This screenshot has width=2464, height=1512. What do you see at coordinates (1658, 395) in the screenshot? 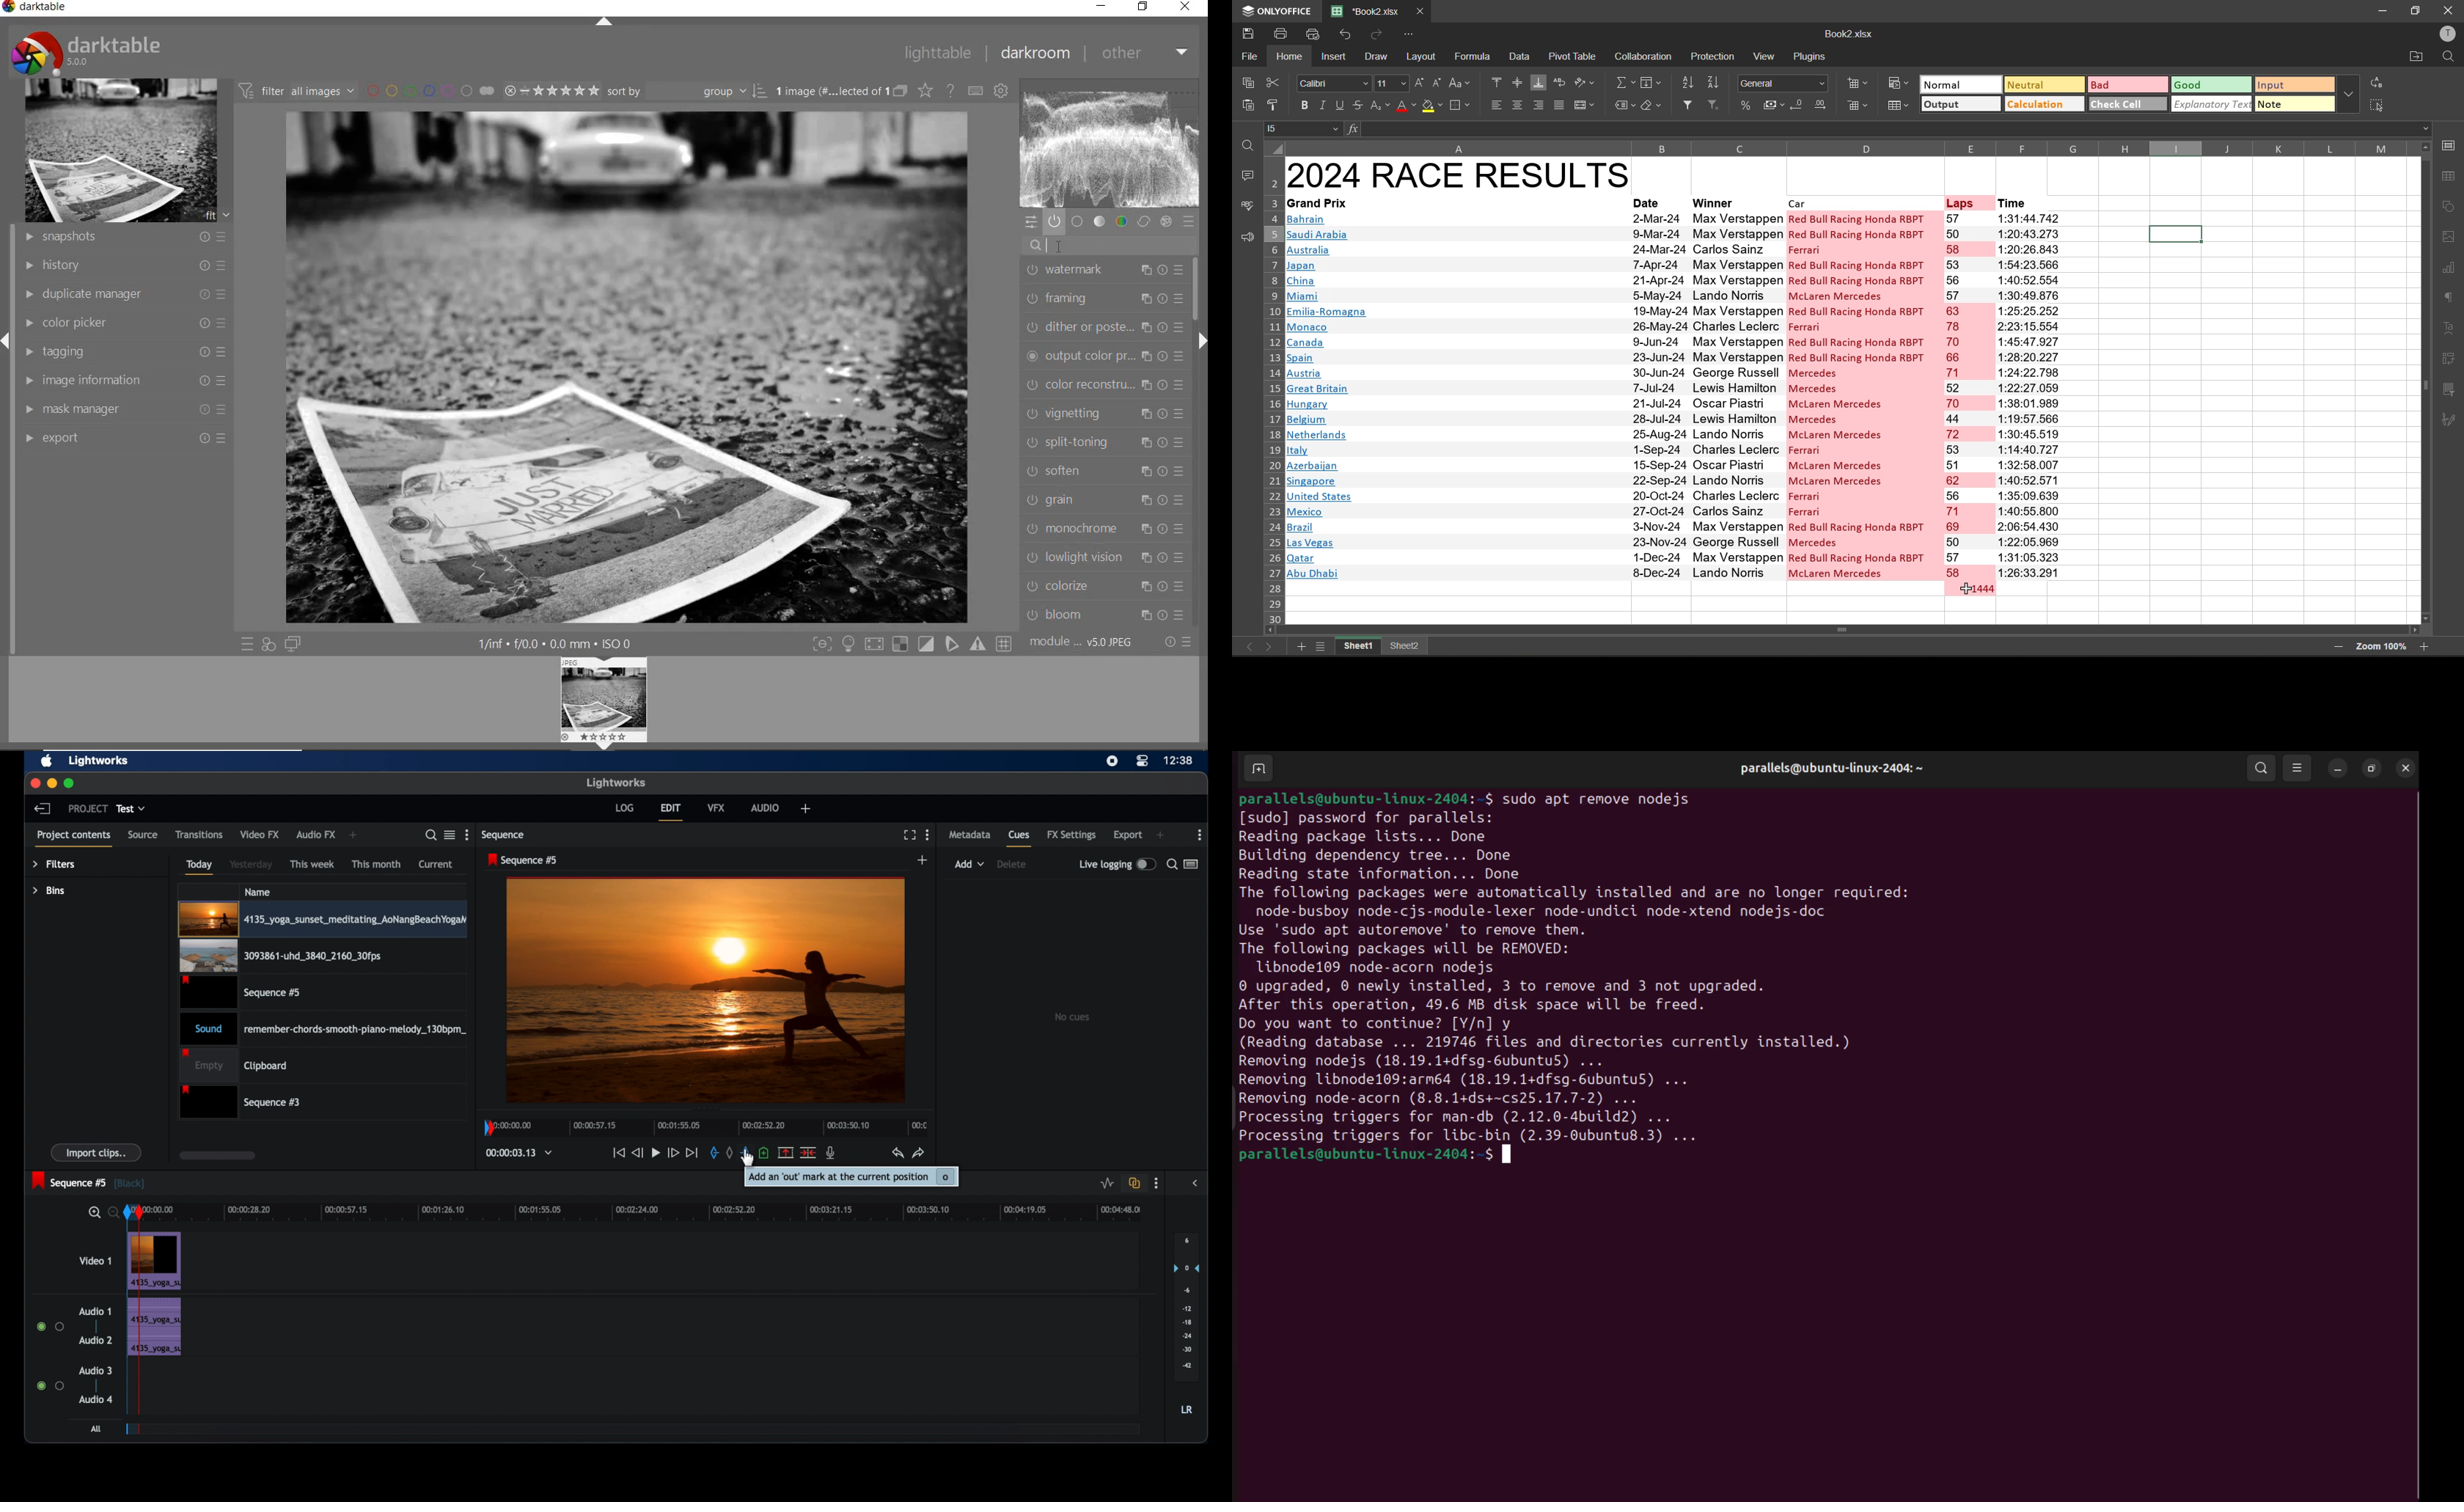
I see `date` at bounding box center [1658, 395].